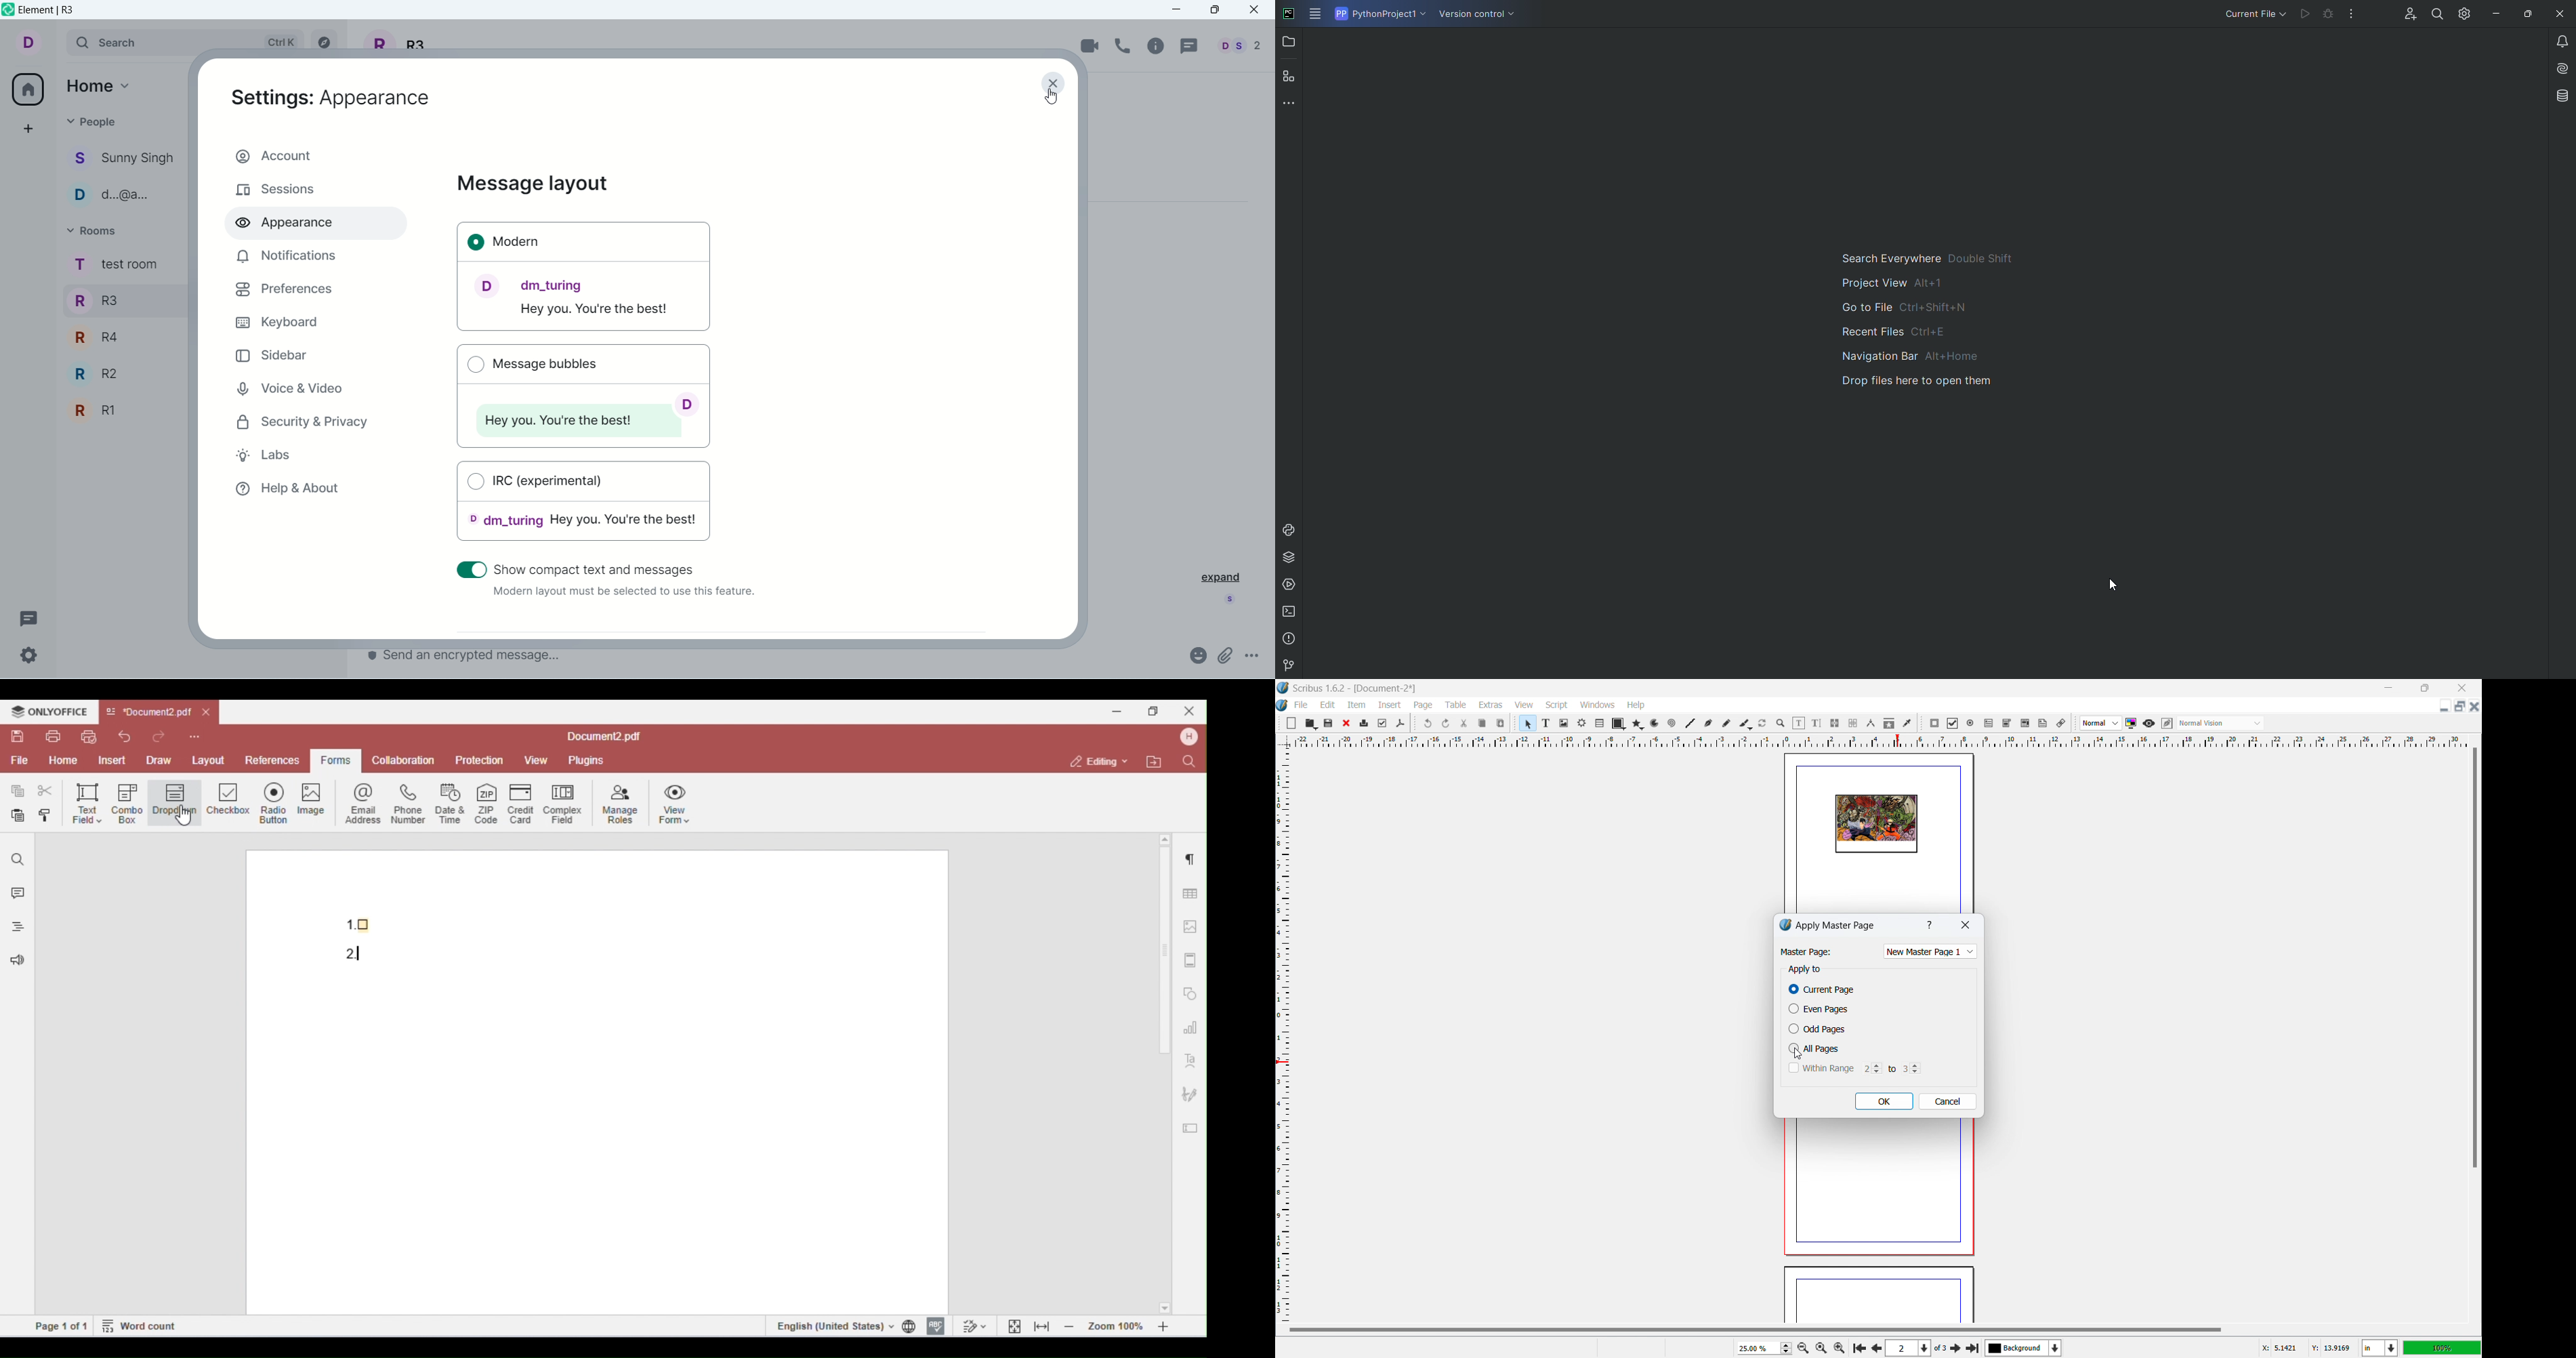 The image size is (2576, 1372). I want to click on line, so click(1689, 724).